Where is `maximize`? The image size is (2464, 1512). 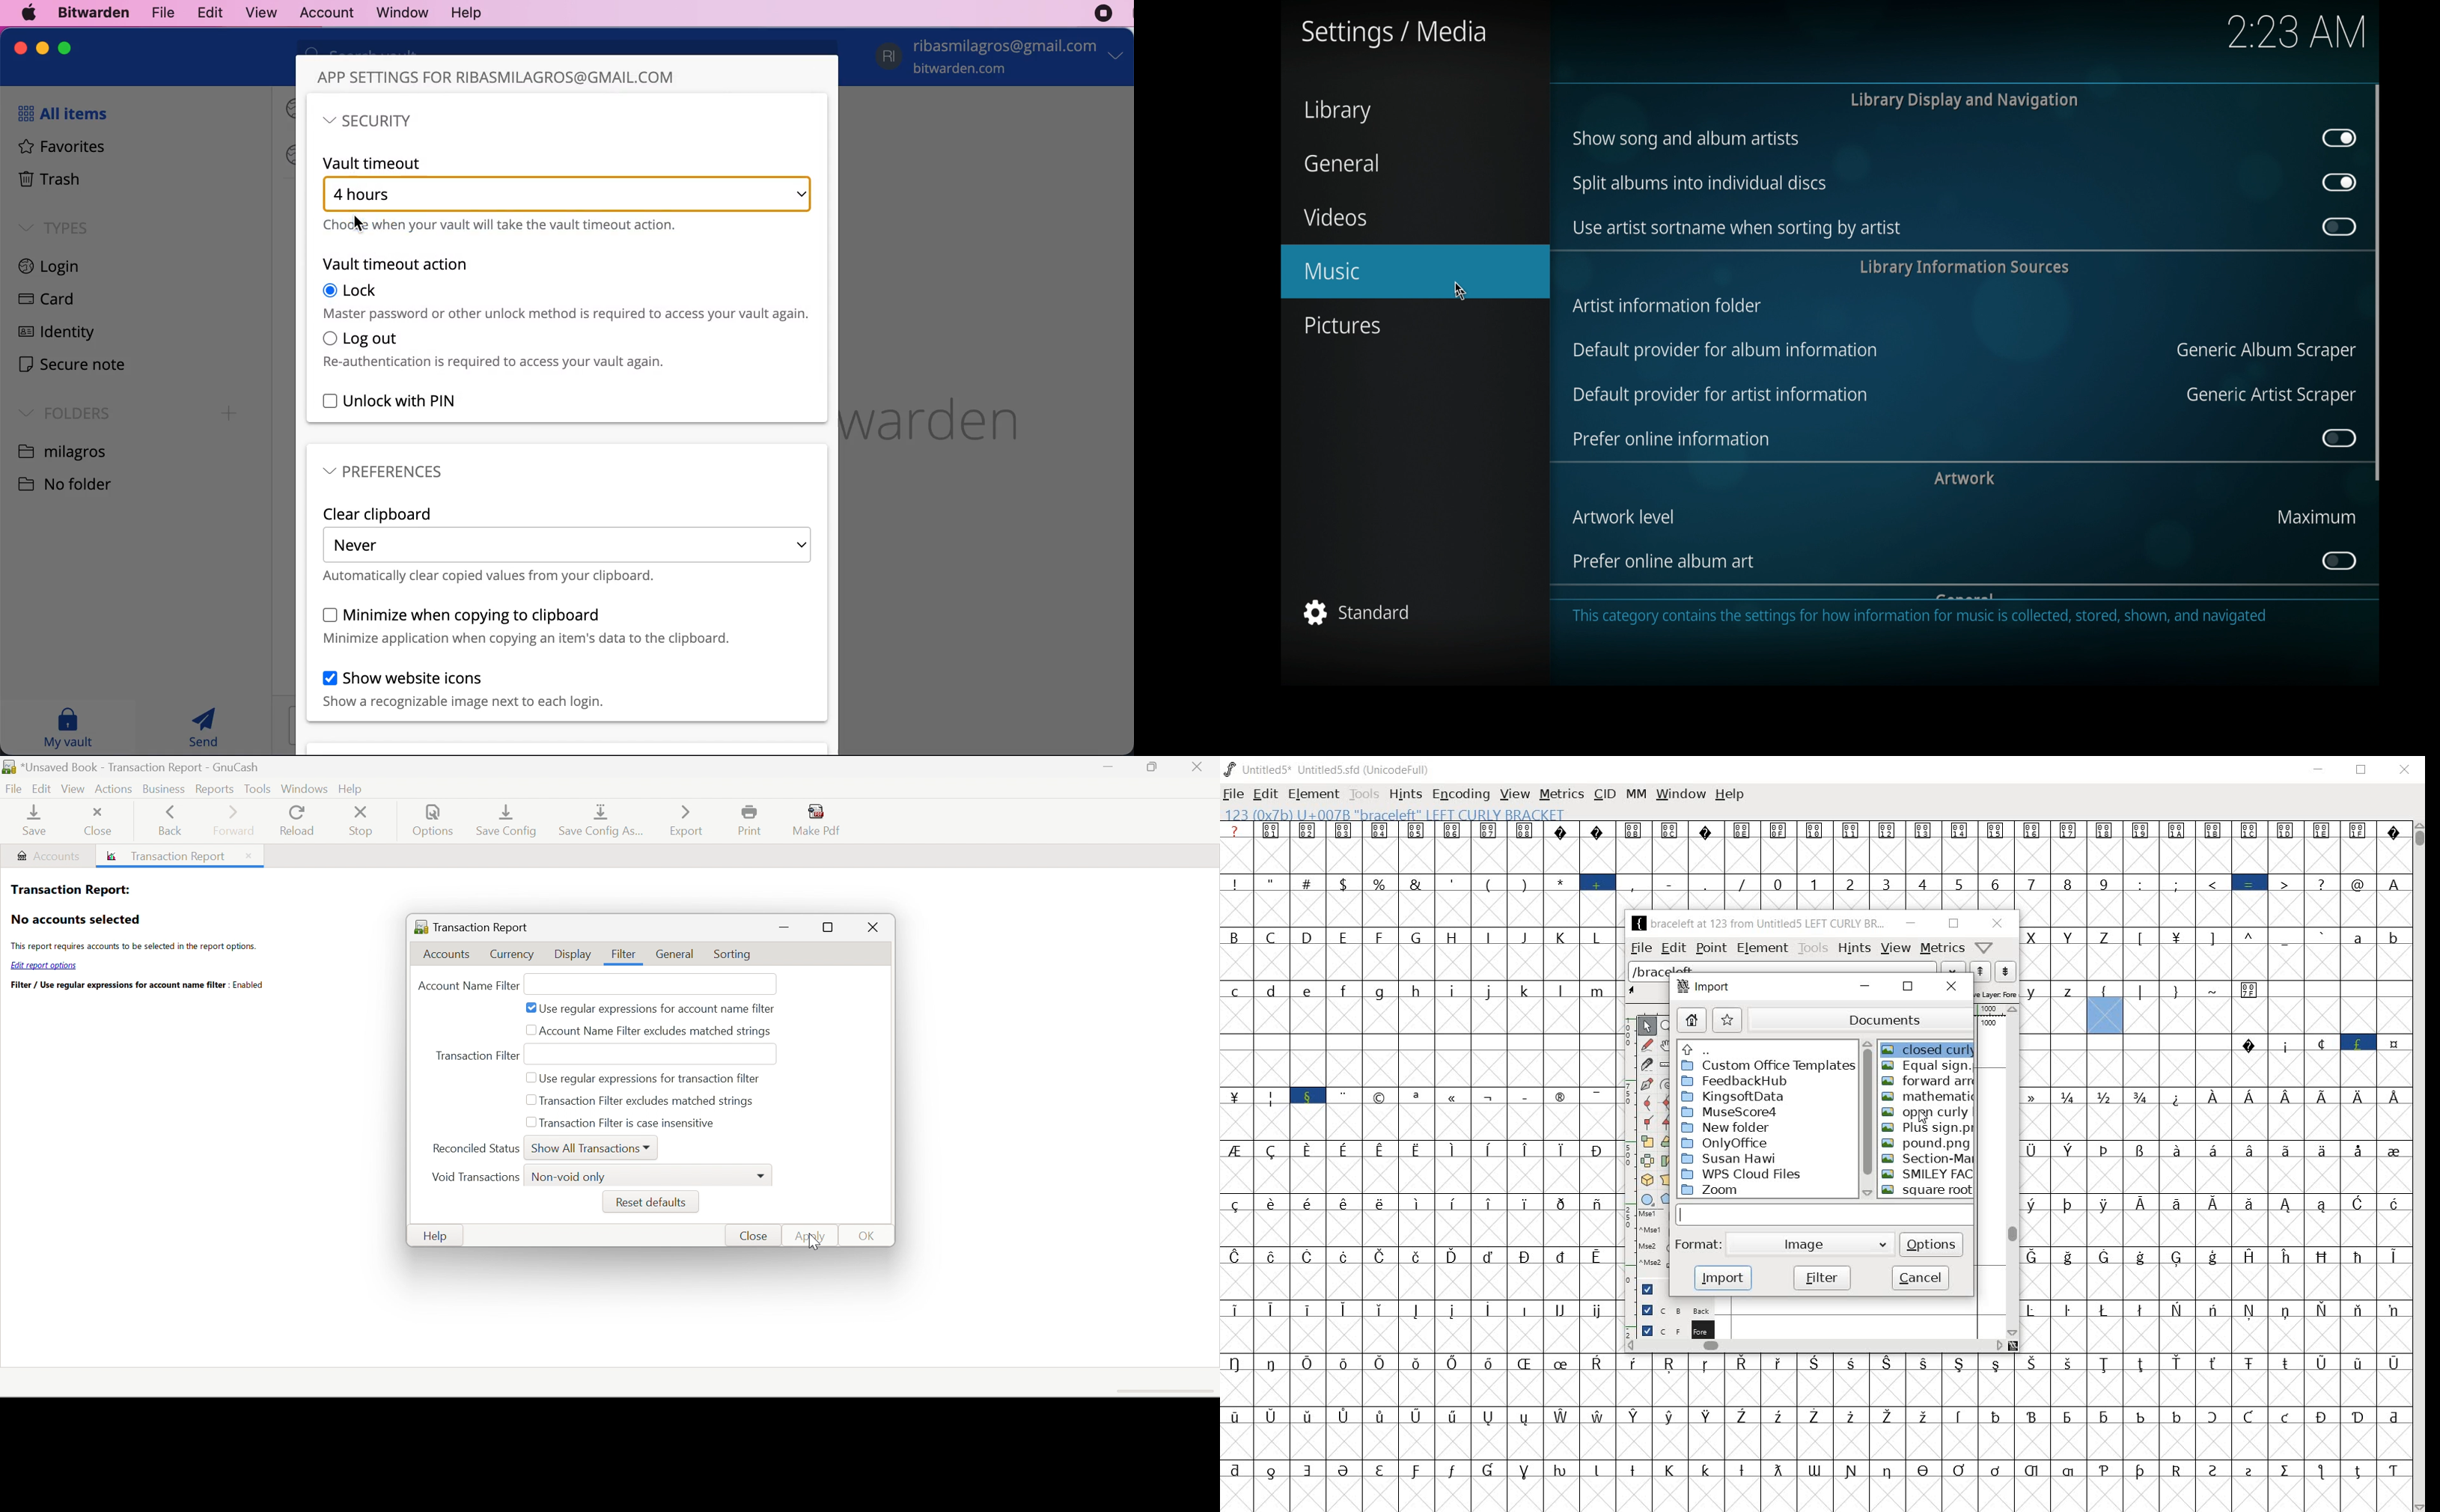 maximize is located at coordinates (64, 47).